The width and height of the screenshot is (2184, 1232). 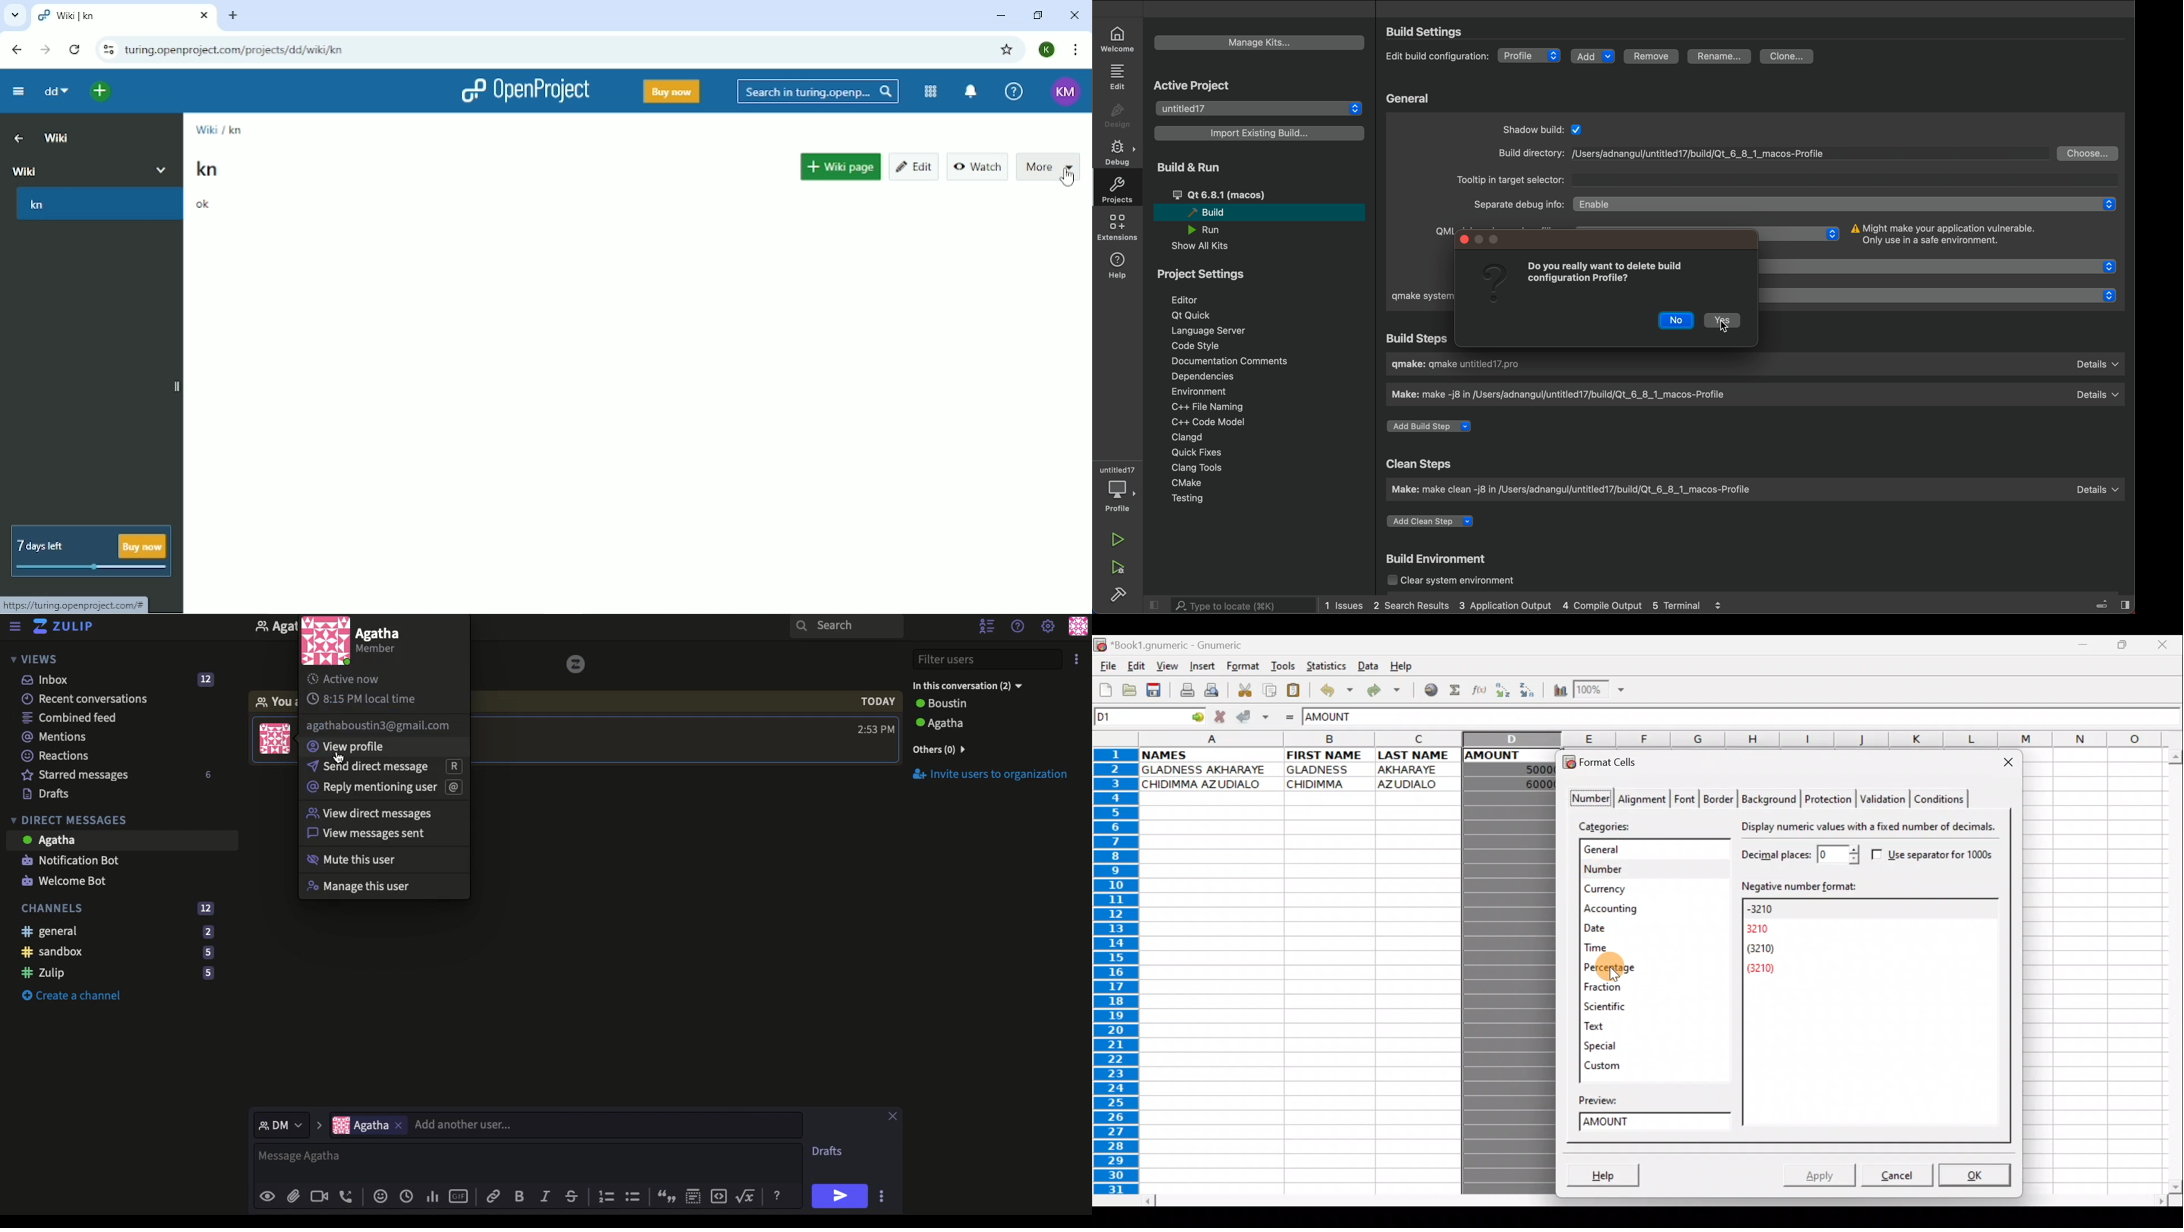 I want to click on Message, so click(x=122, y=840).